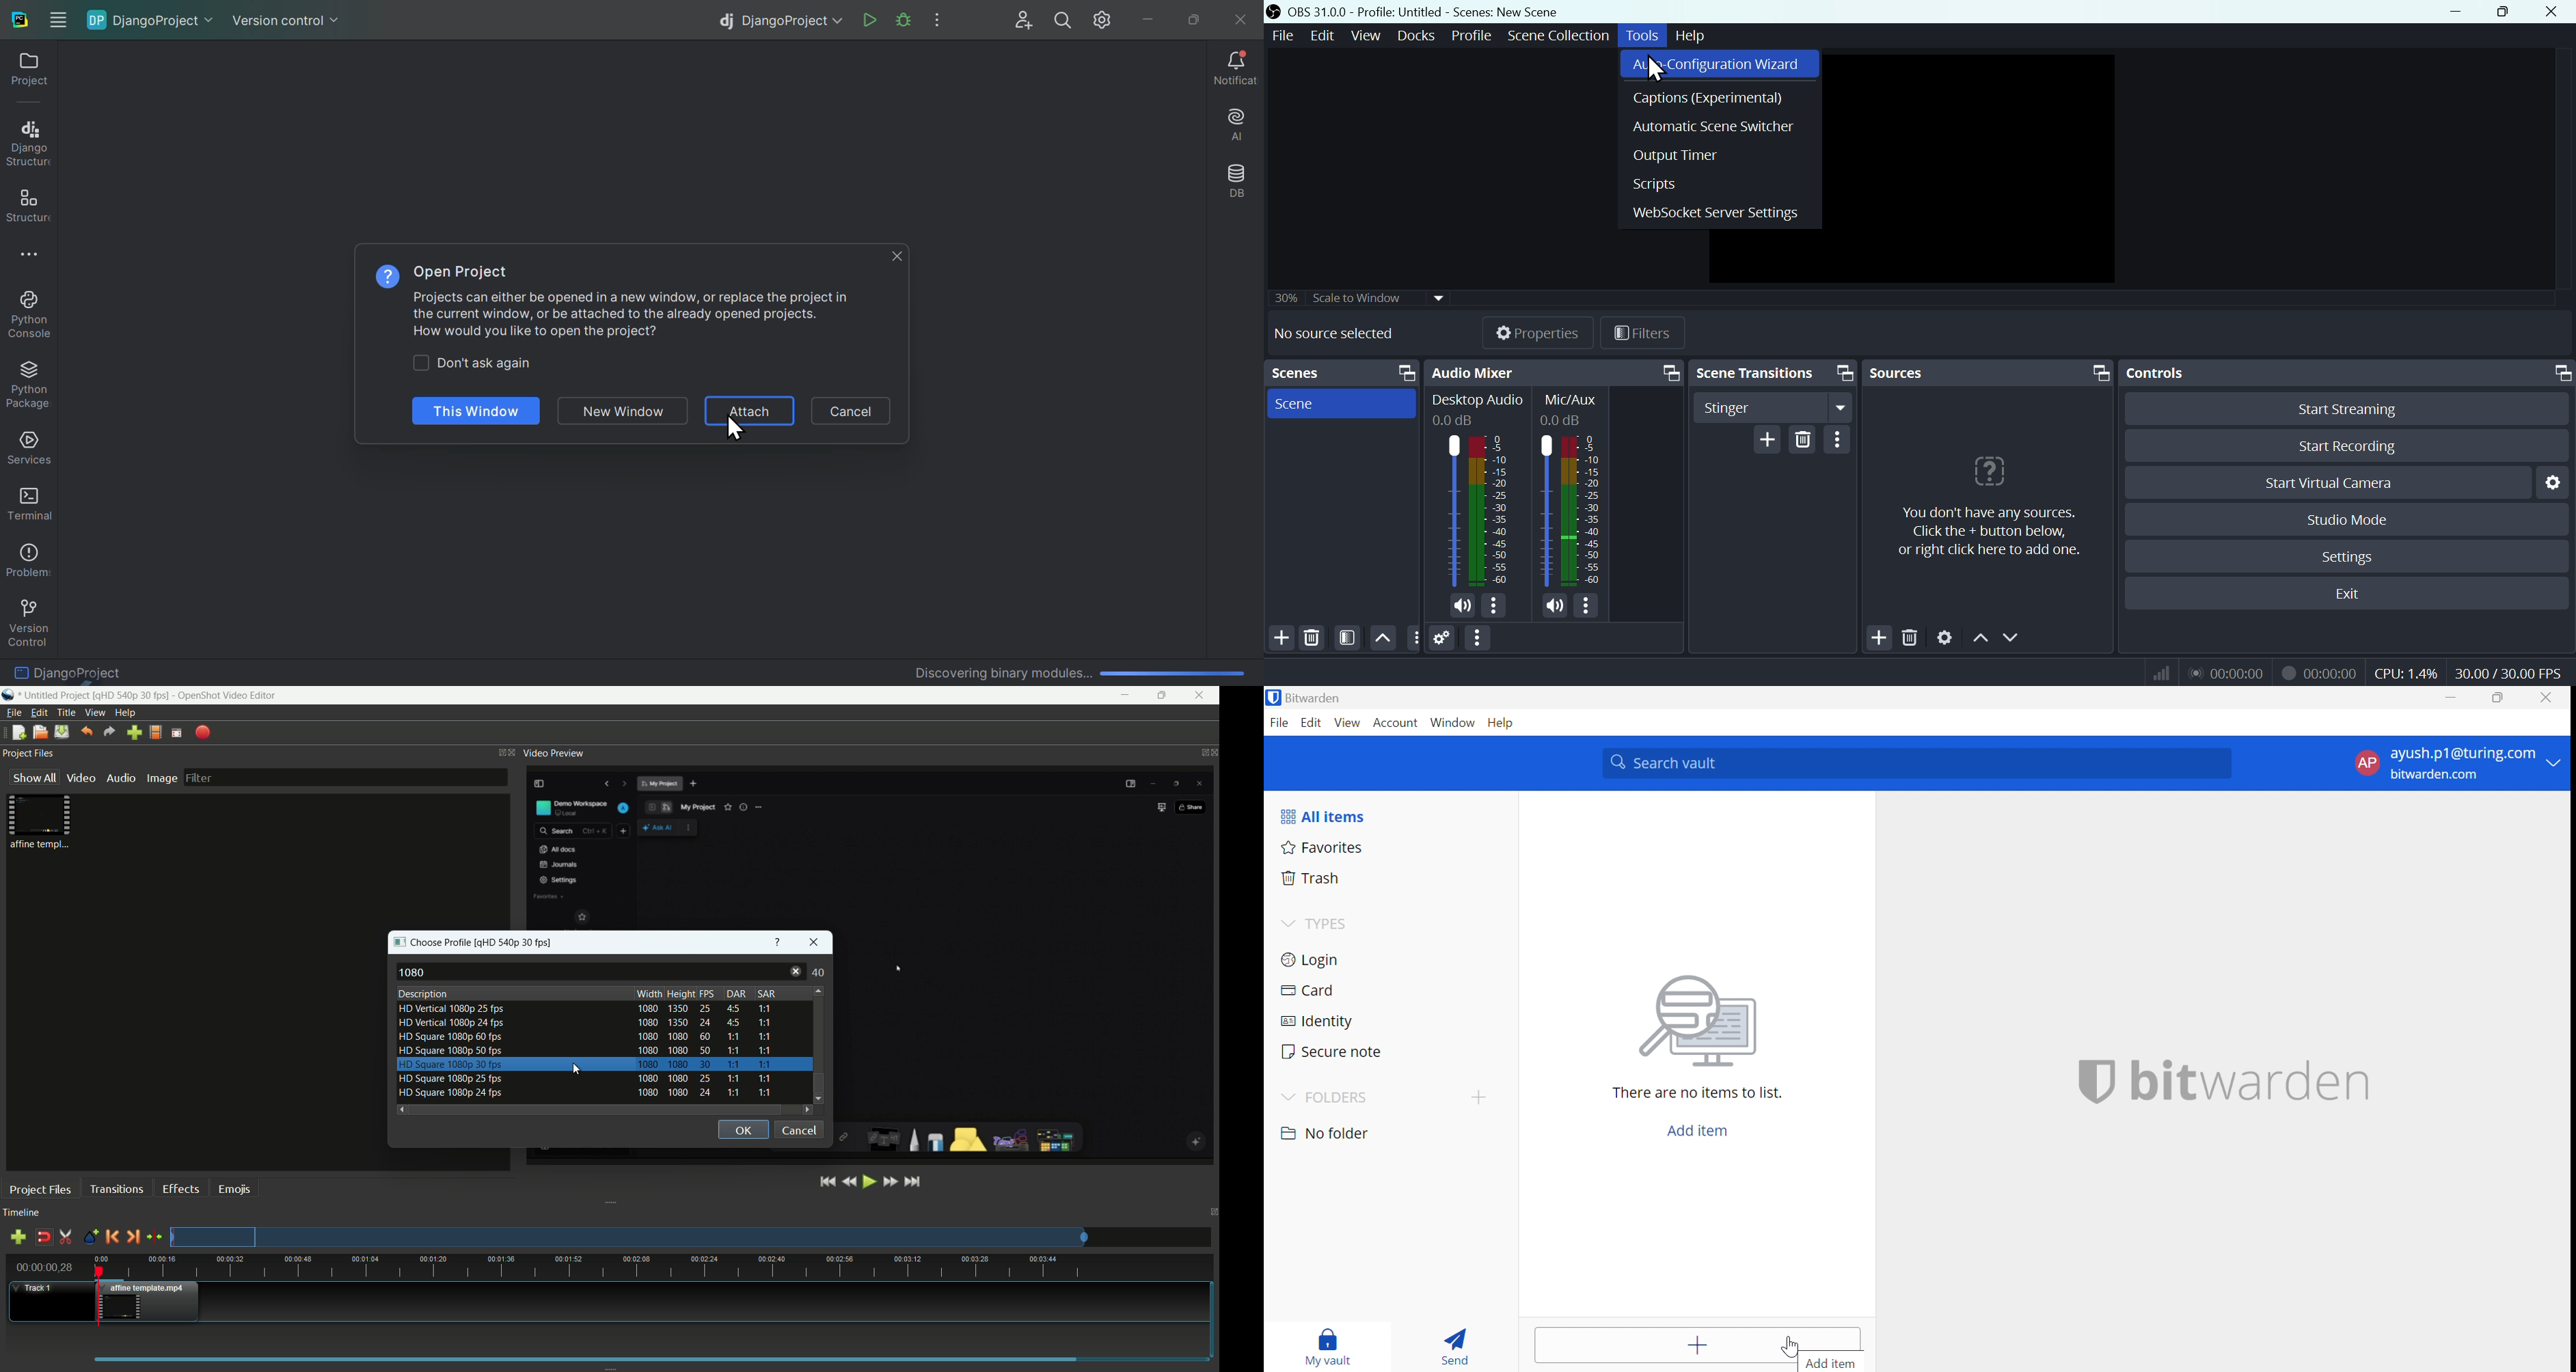 The image size is (2576, 1372). What do you see at coordinates (181, 1189) in the screenshot?
I see `effects` at bounding box center [181, 1189].